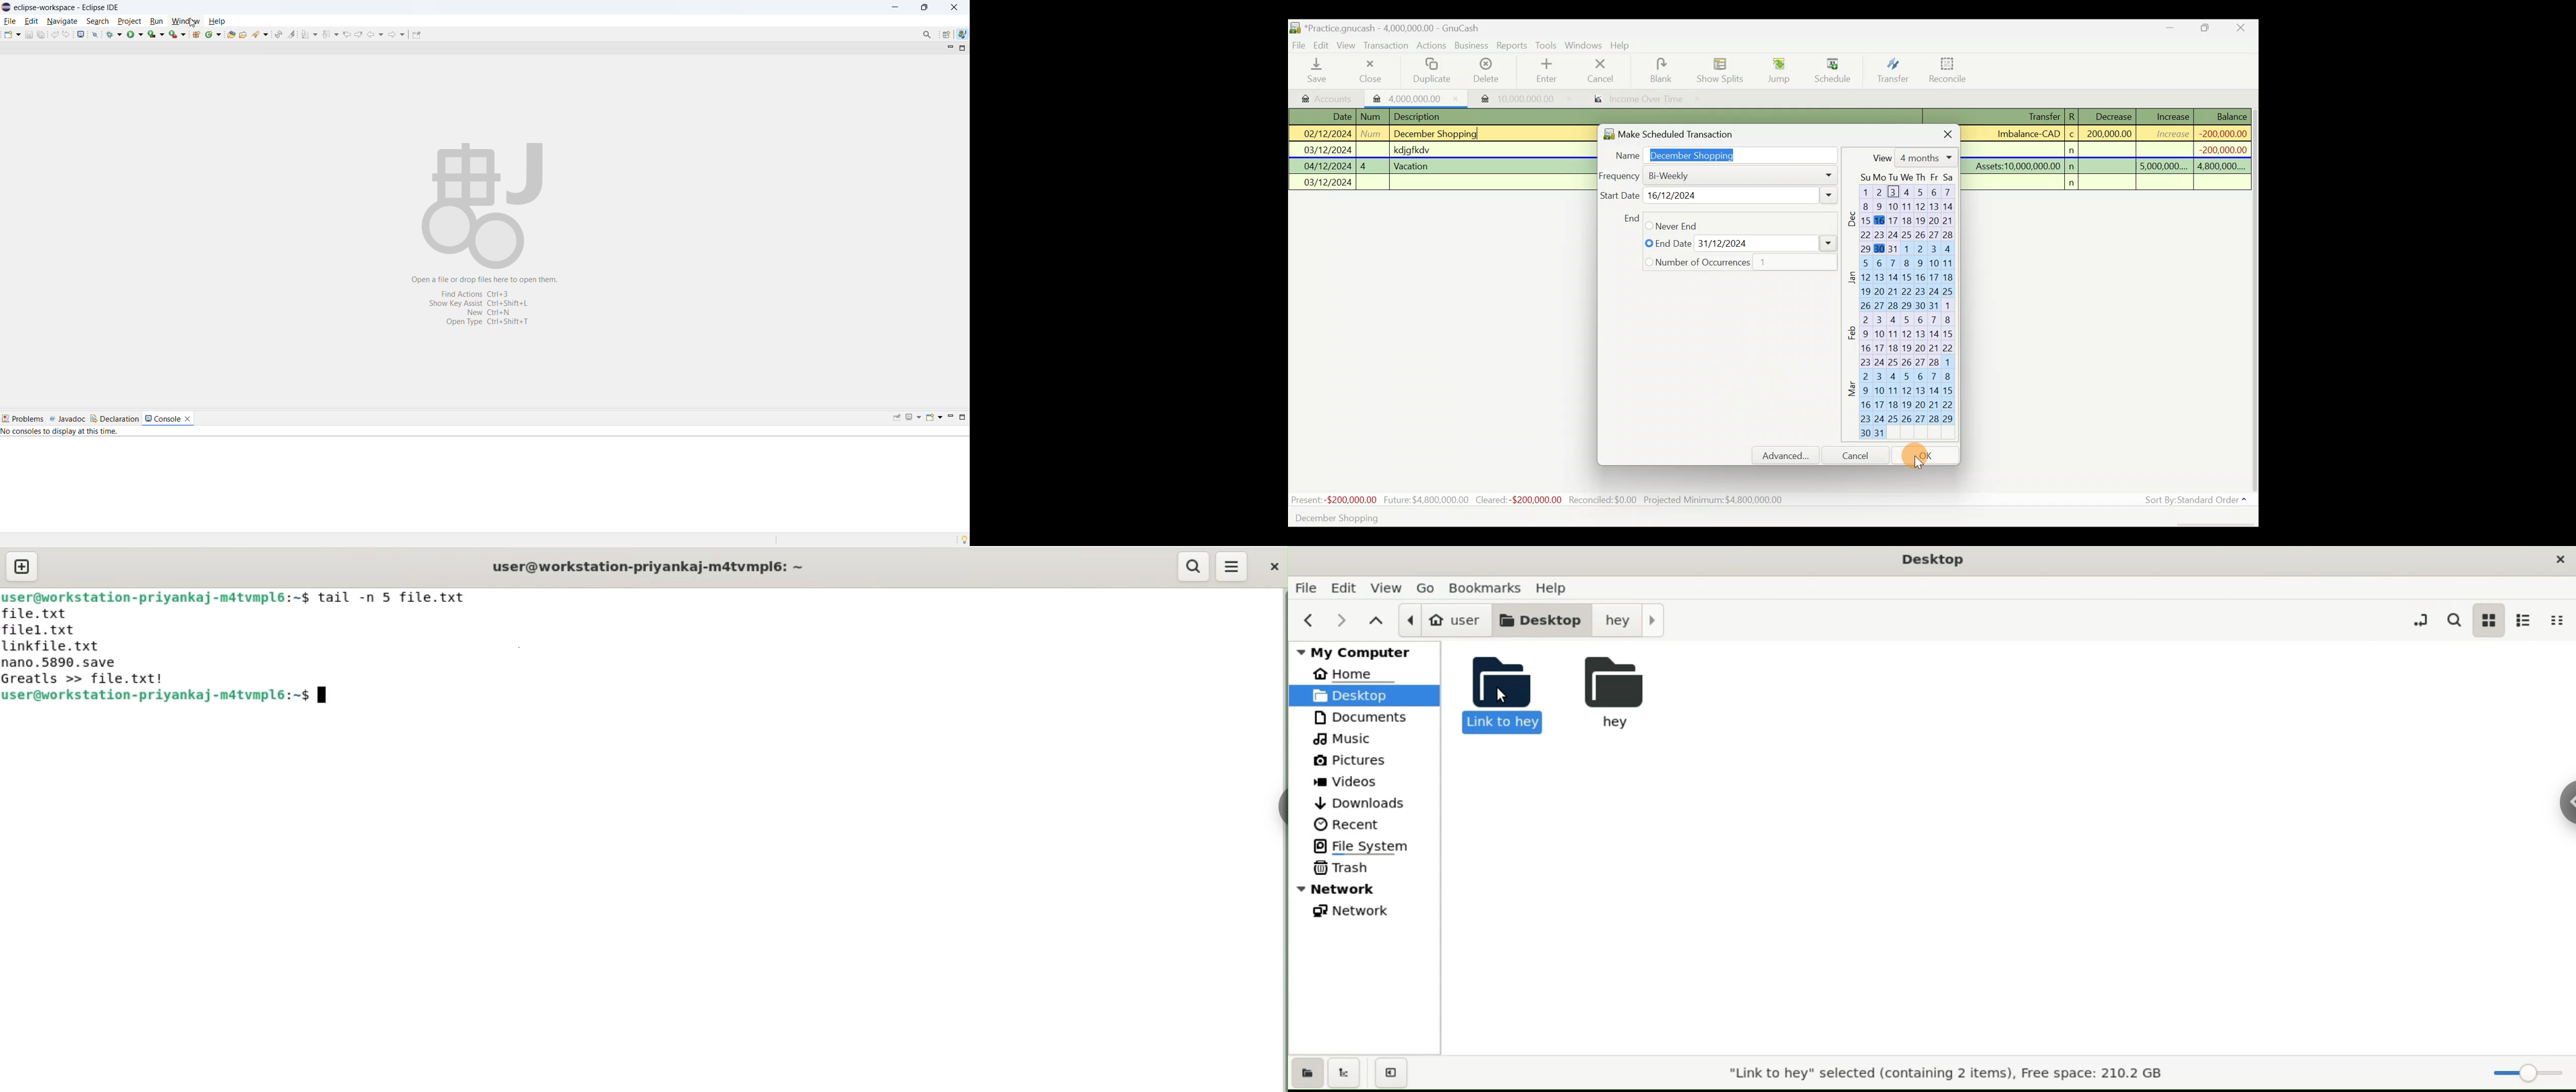  Describe the element at coordinates (1472, 46) in the screenshot. I see `Business` at that location.